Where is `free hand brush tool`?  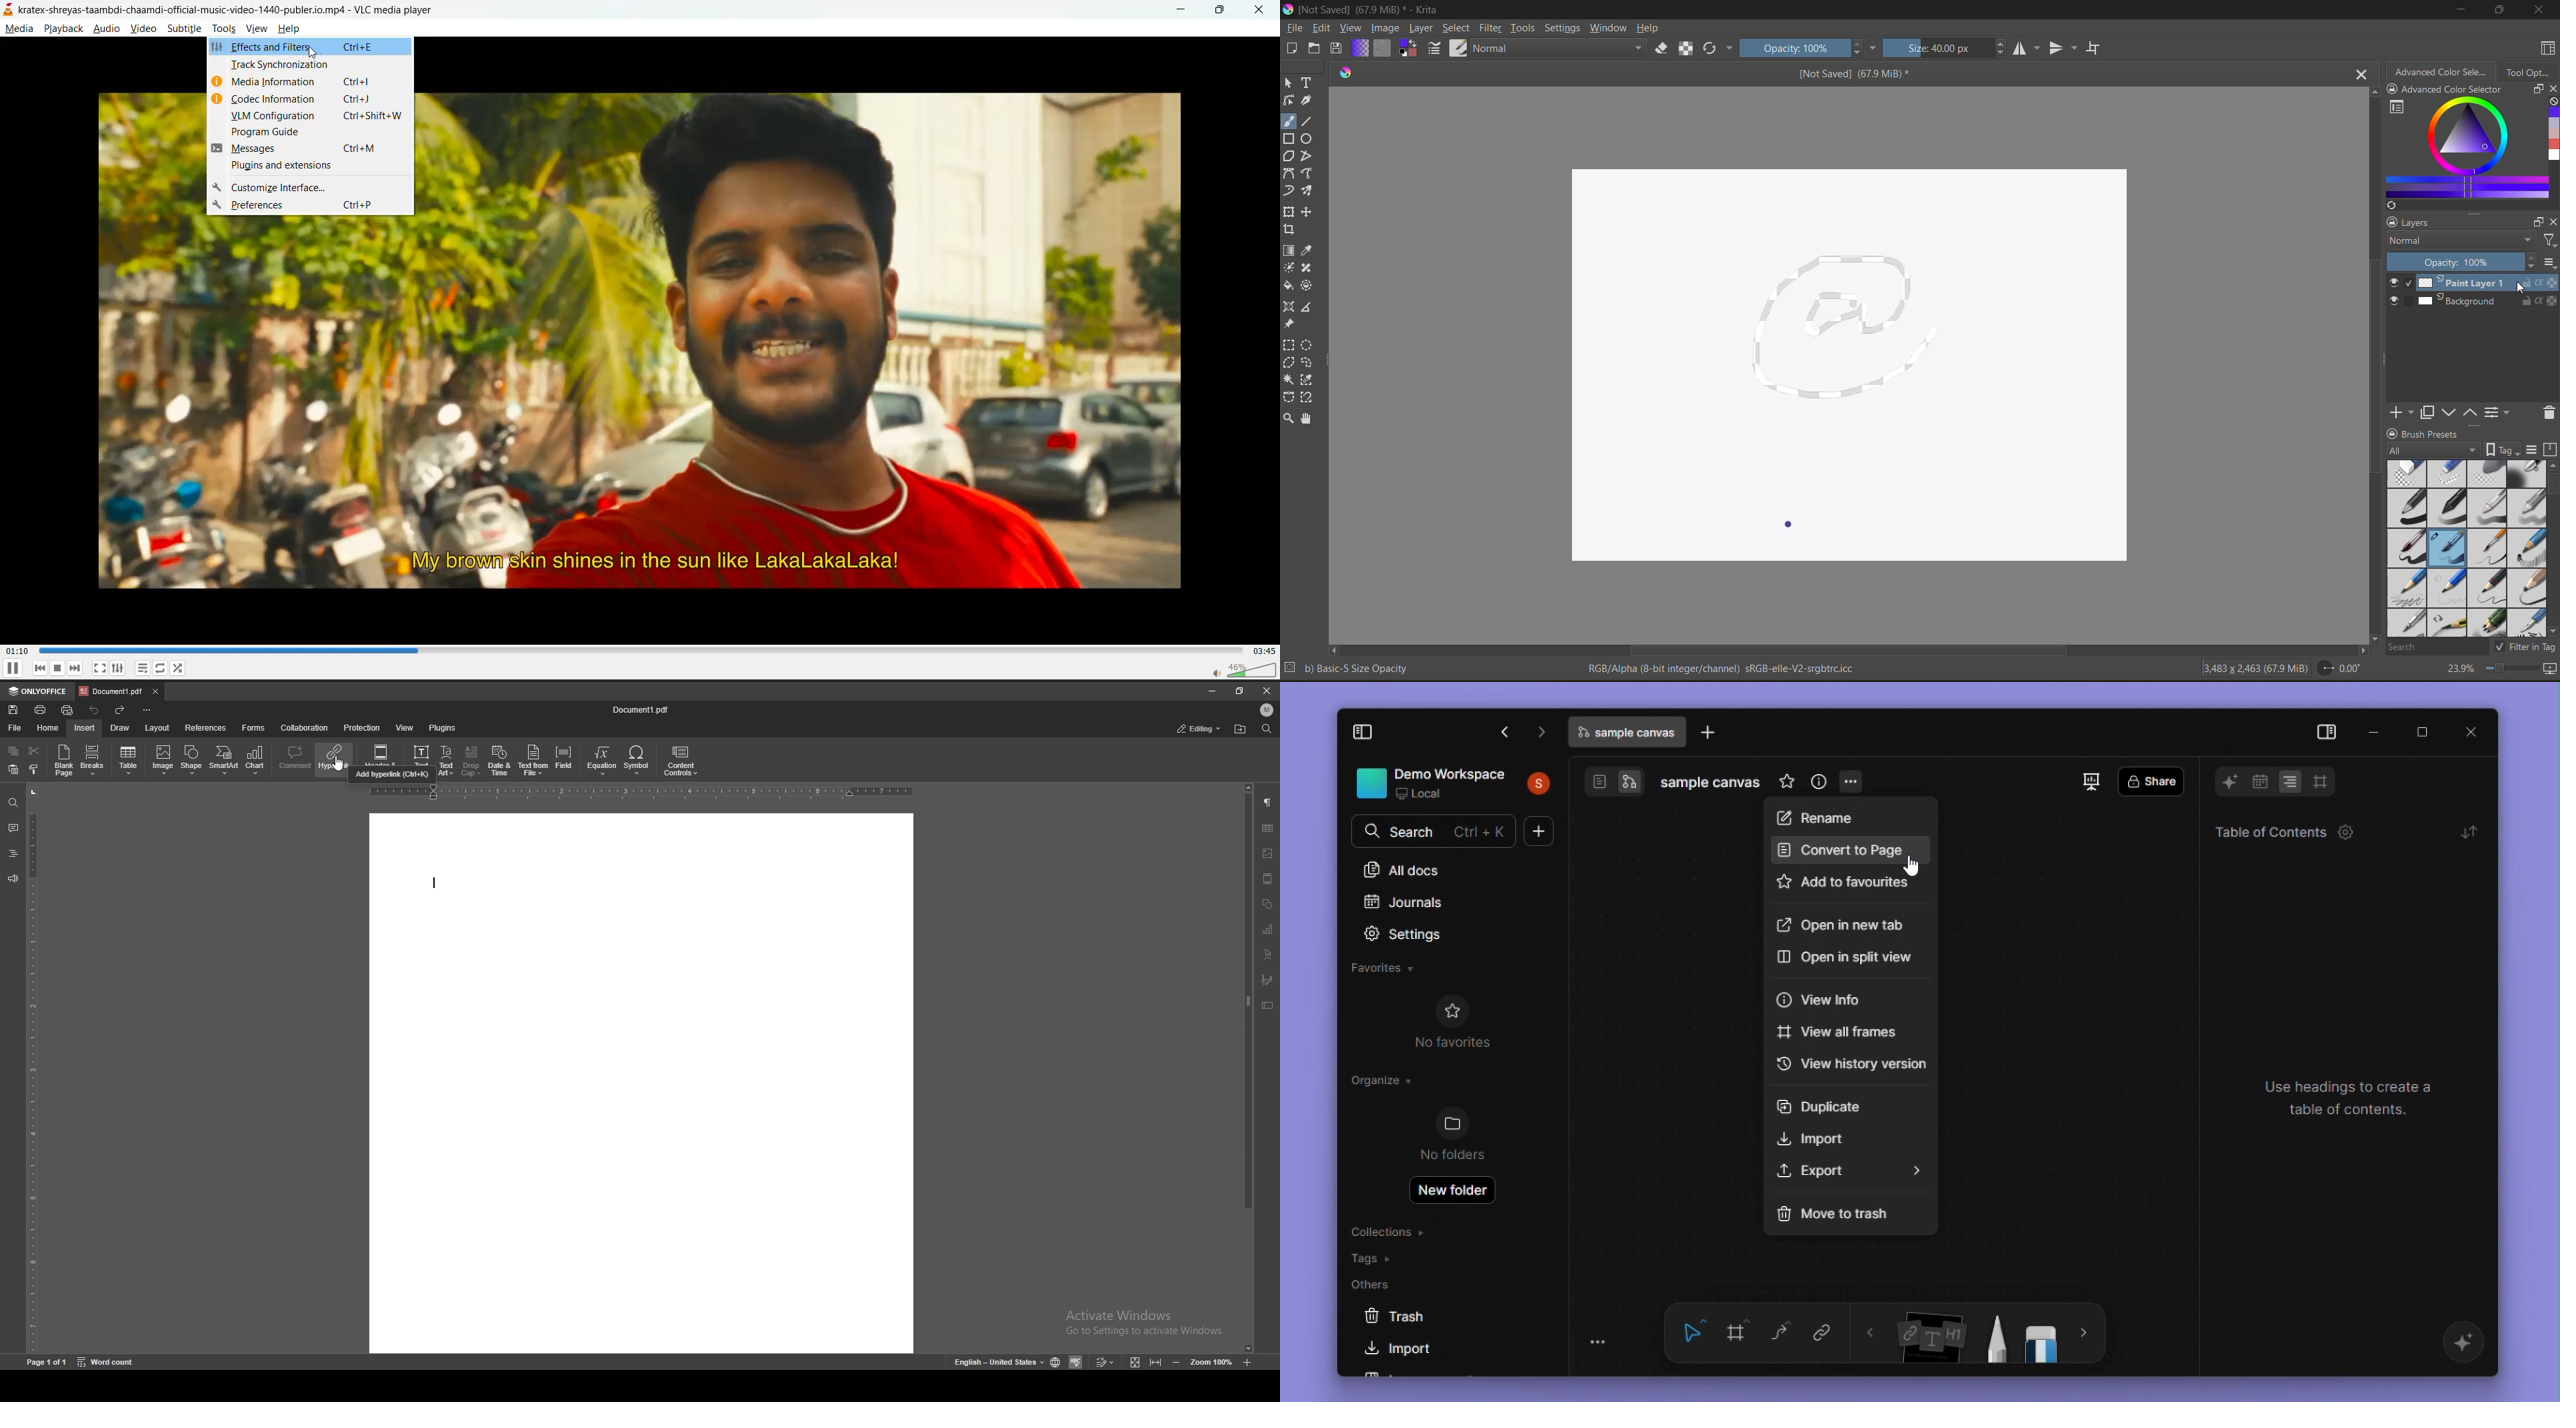
free hand brush tool is located at coordinates (1289, 121).